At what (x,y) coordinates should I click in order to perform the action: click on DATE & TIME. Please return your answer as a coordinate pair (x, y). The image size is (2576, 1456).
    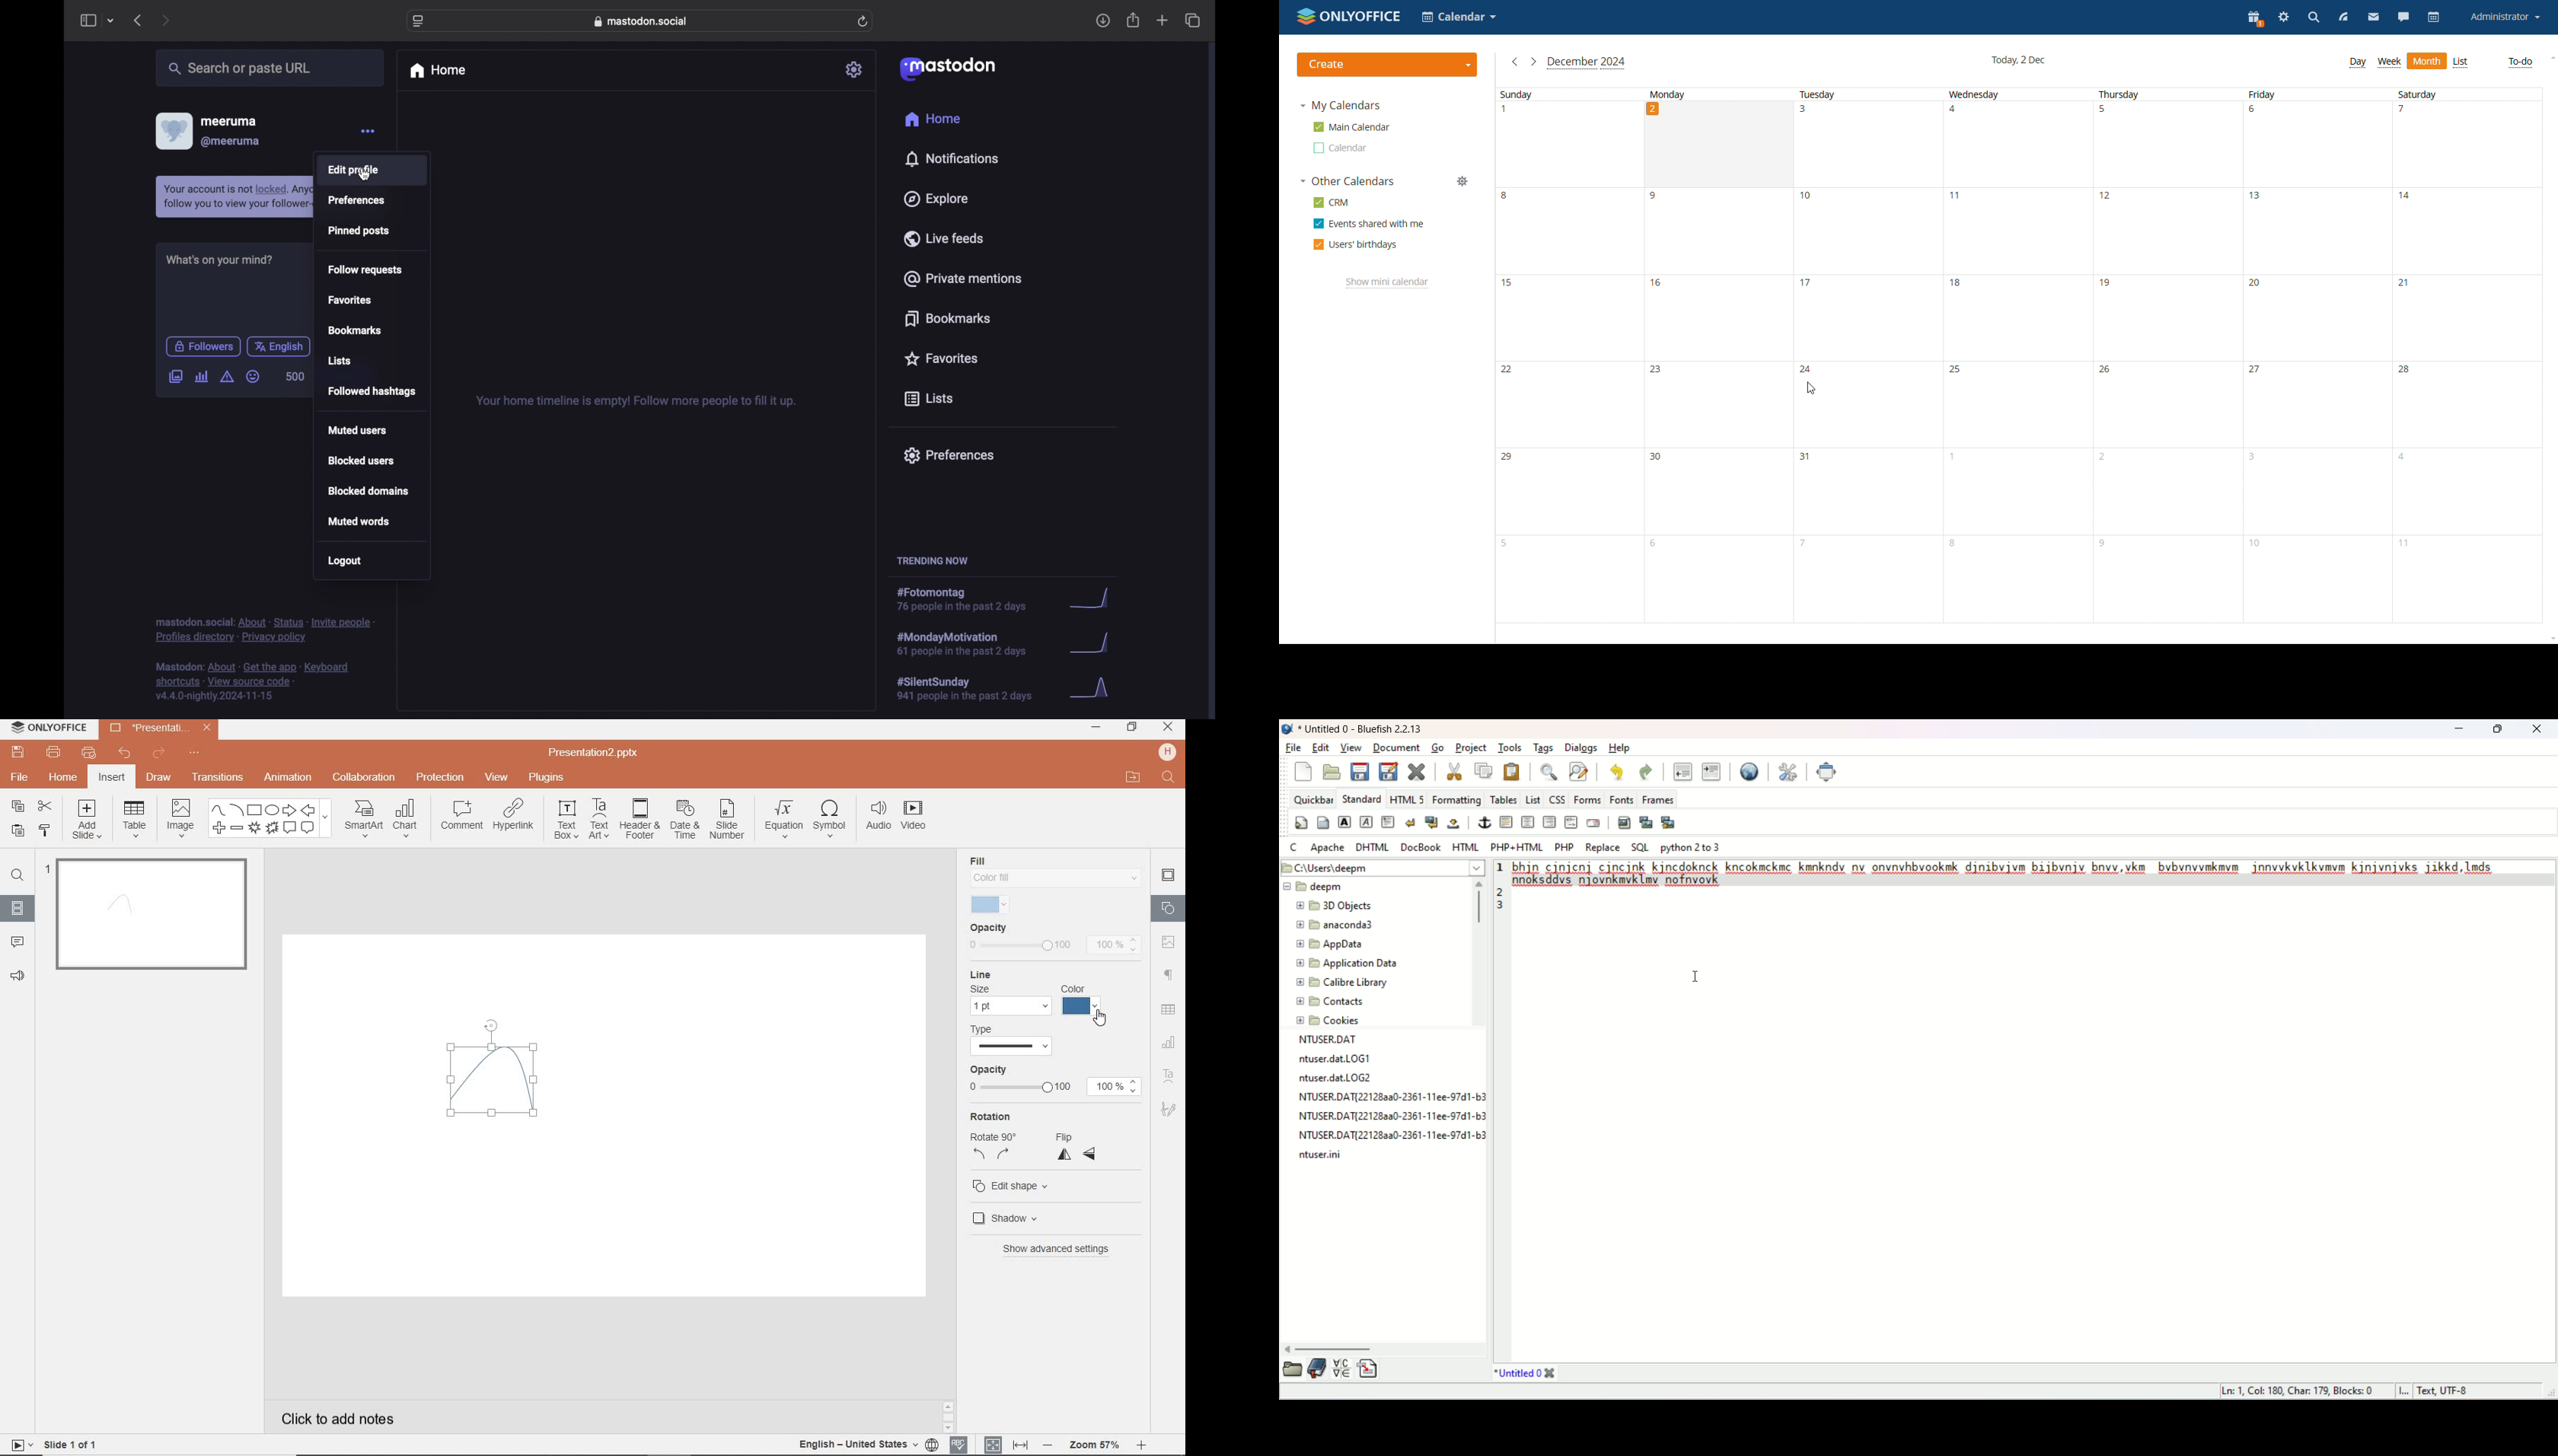
    Looking at the image, I should click on (685, 822).